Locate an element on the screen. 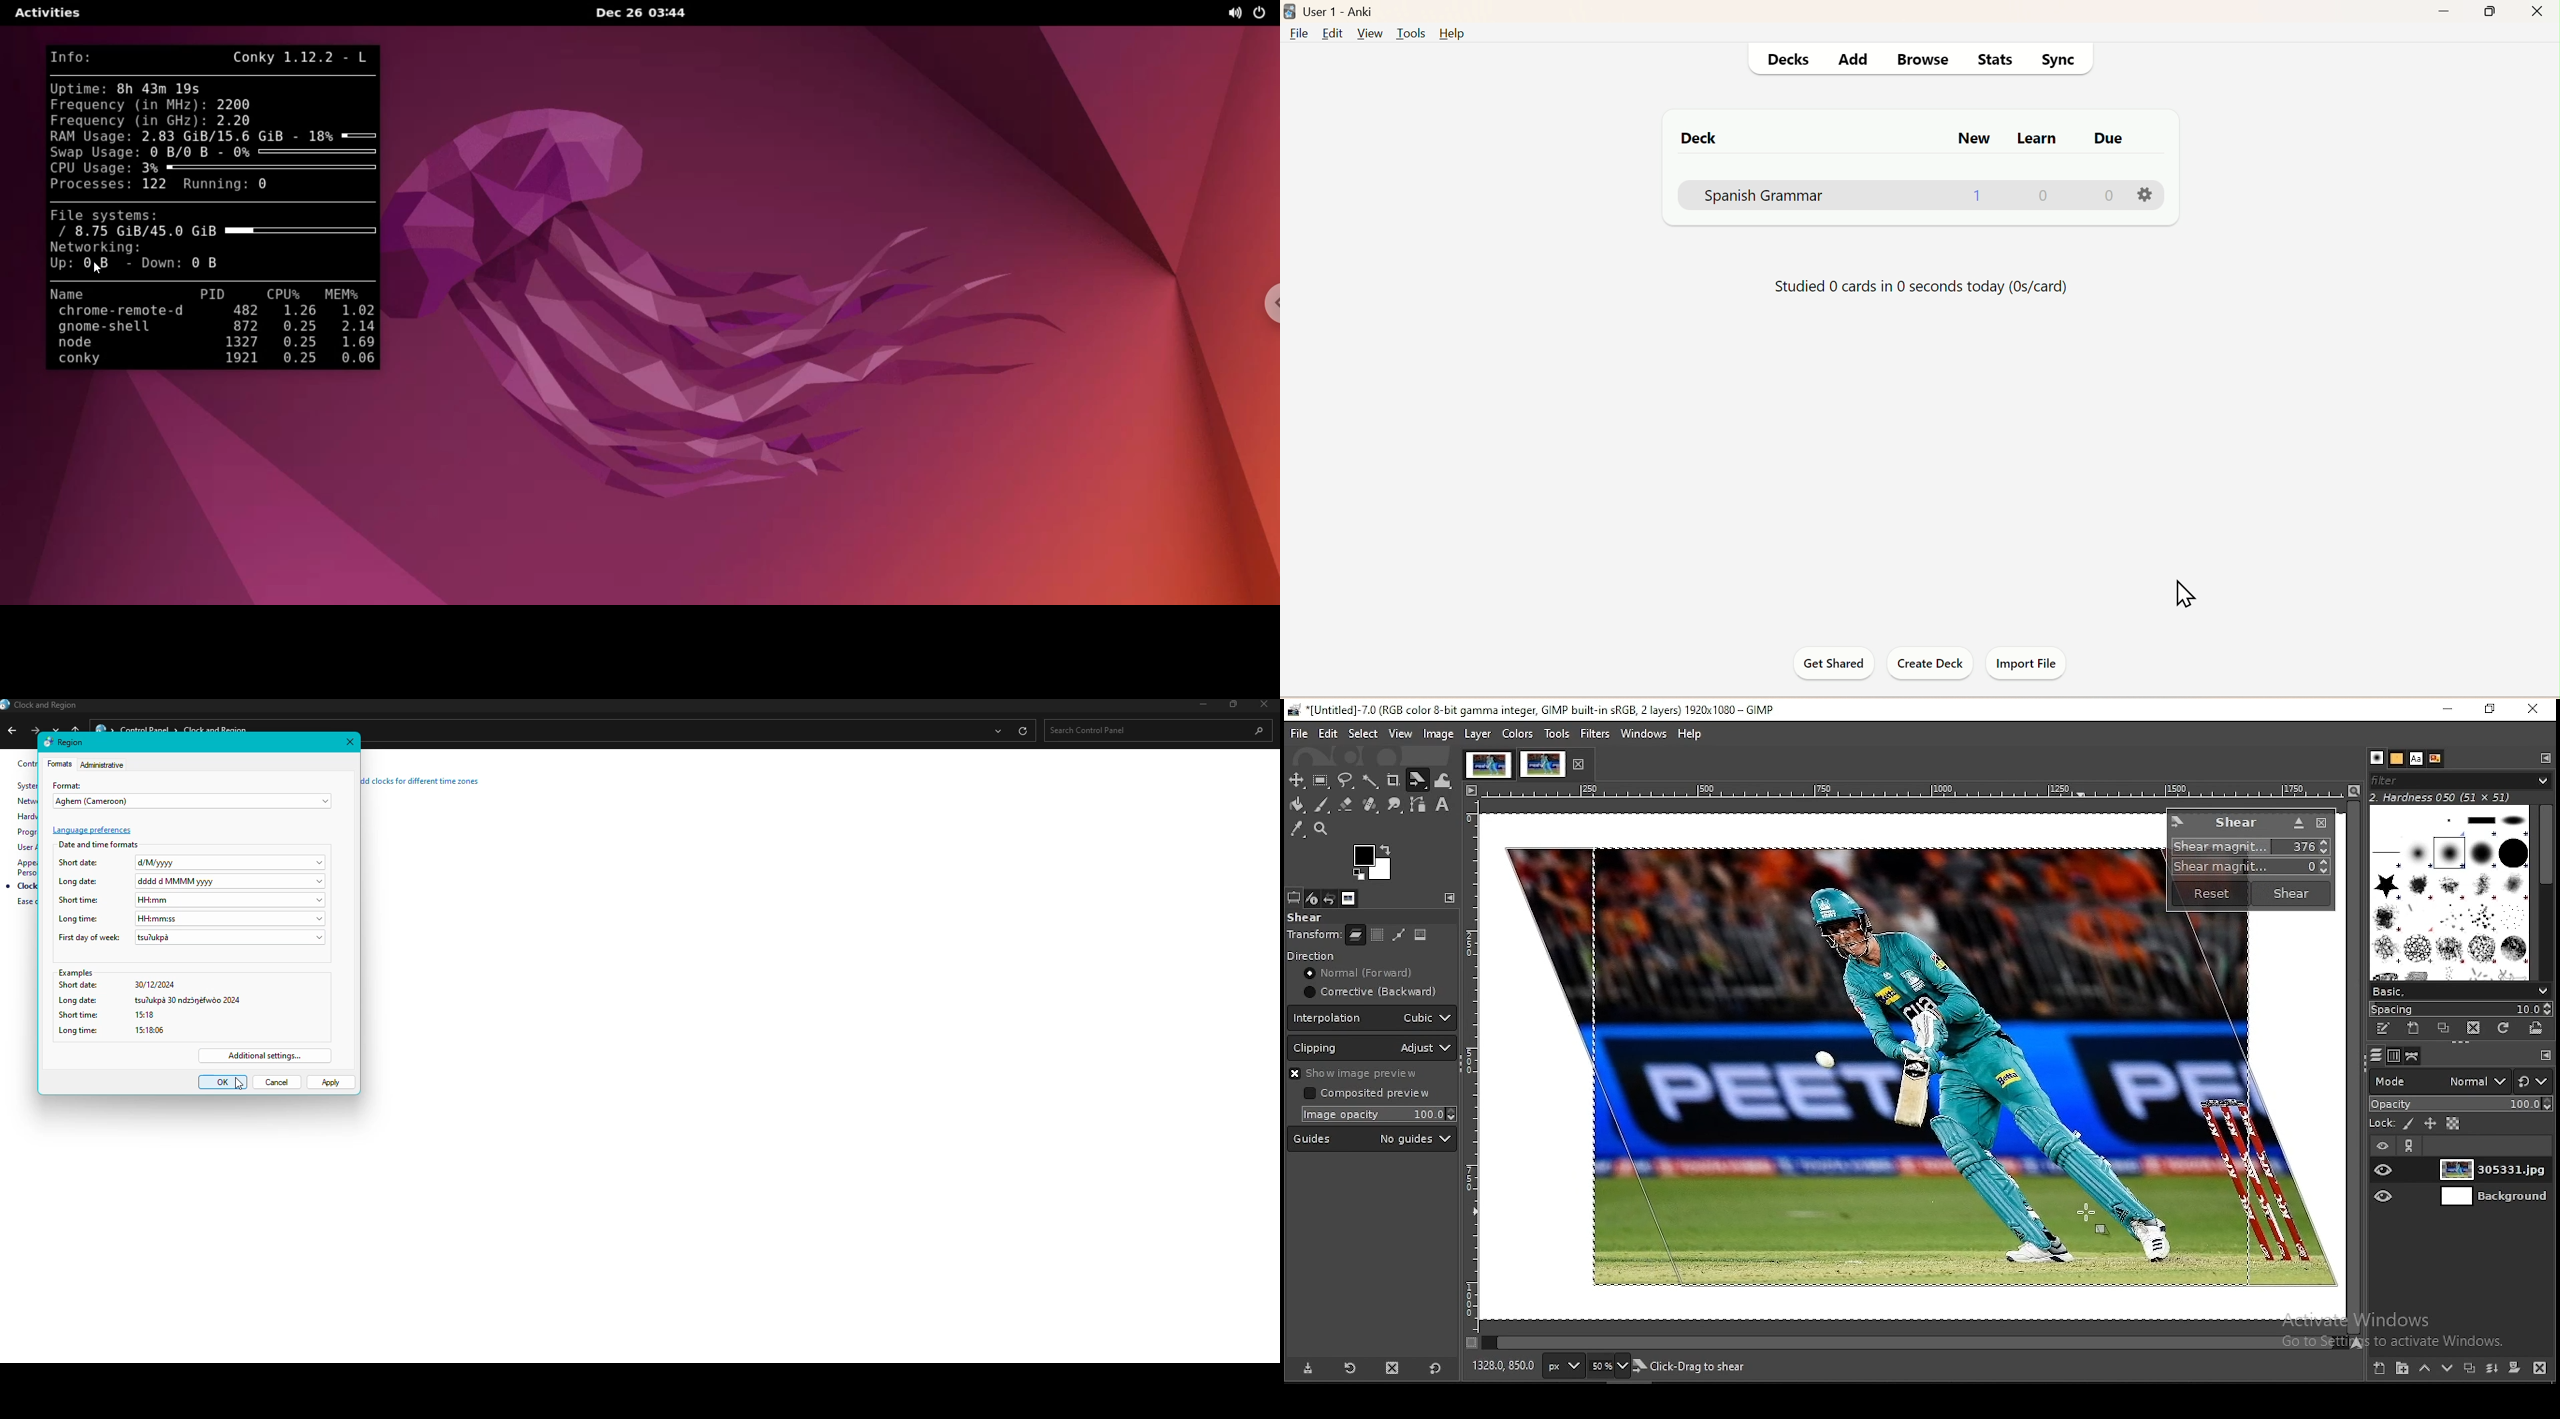  hardness 050 (51x51) is located at coordinates (2454, 798).